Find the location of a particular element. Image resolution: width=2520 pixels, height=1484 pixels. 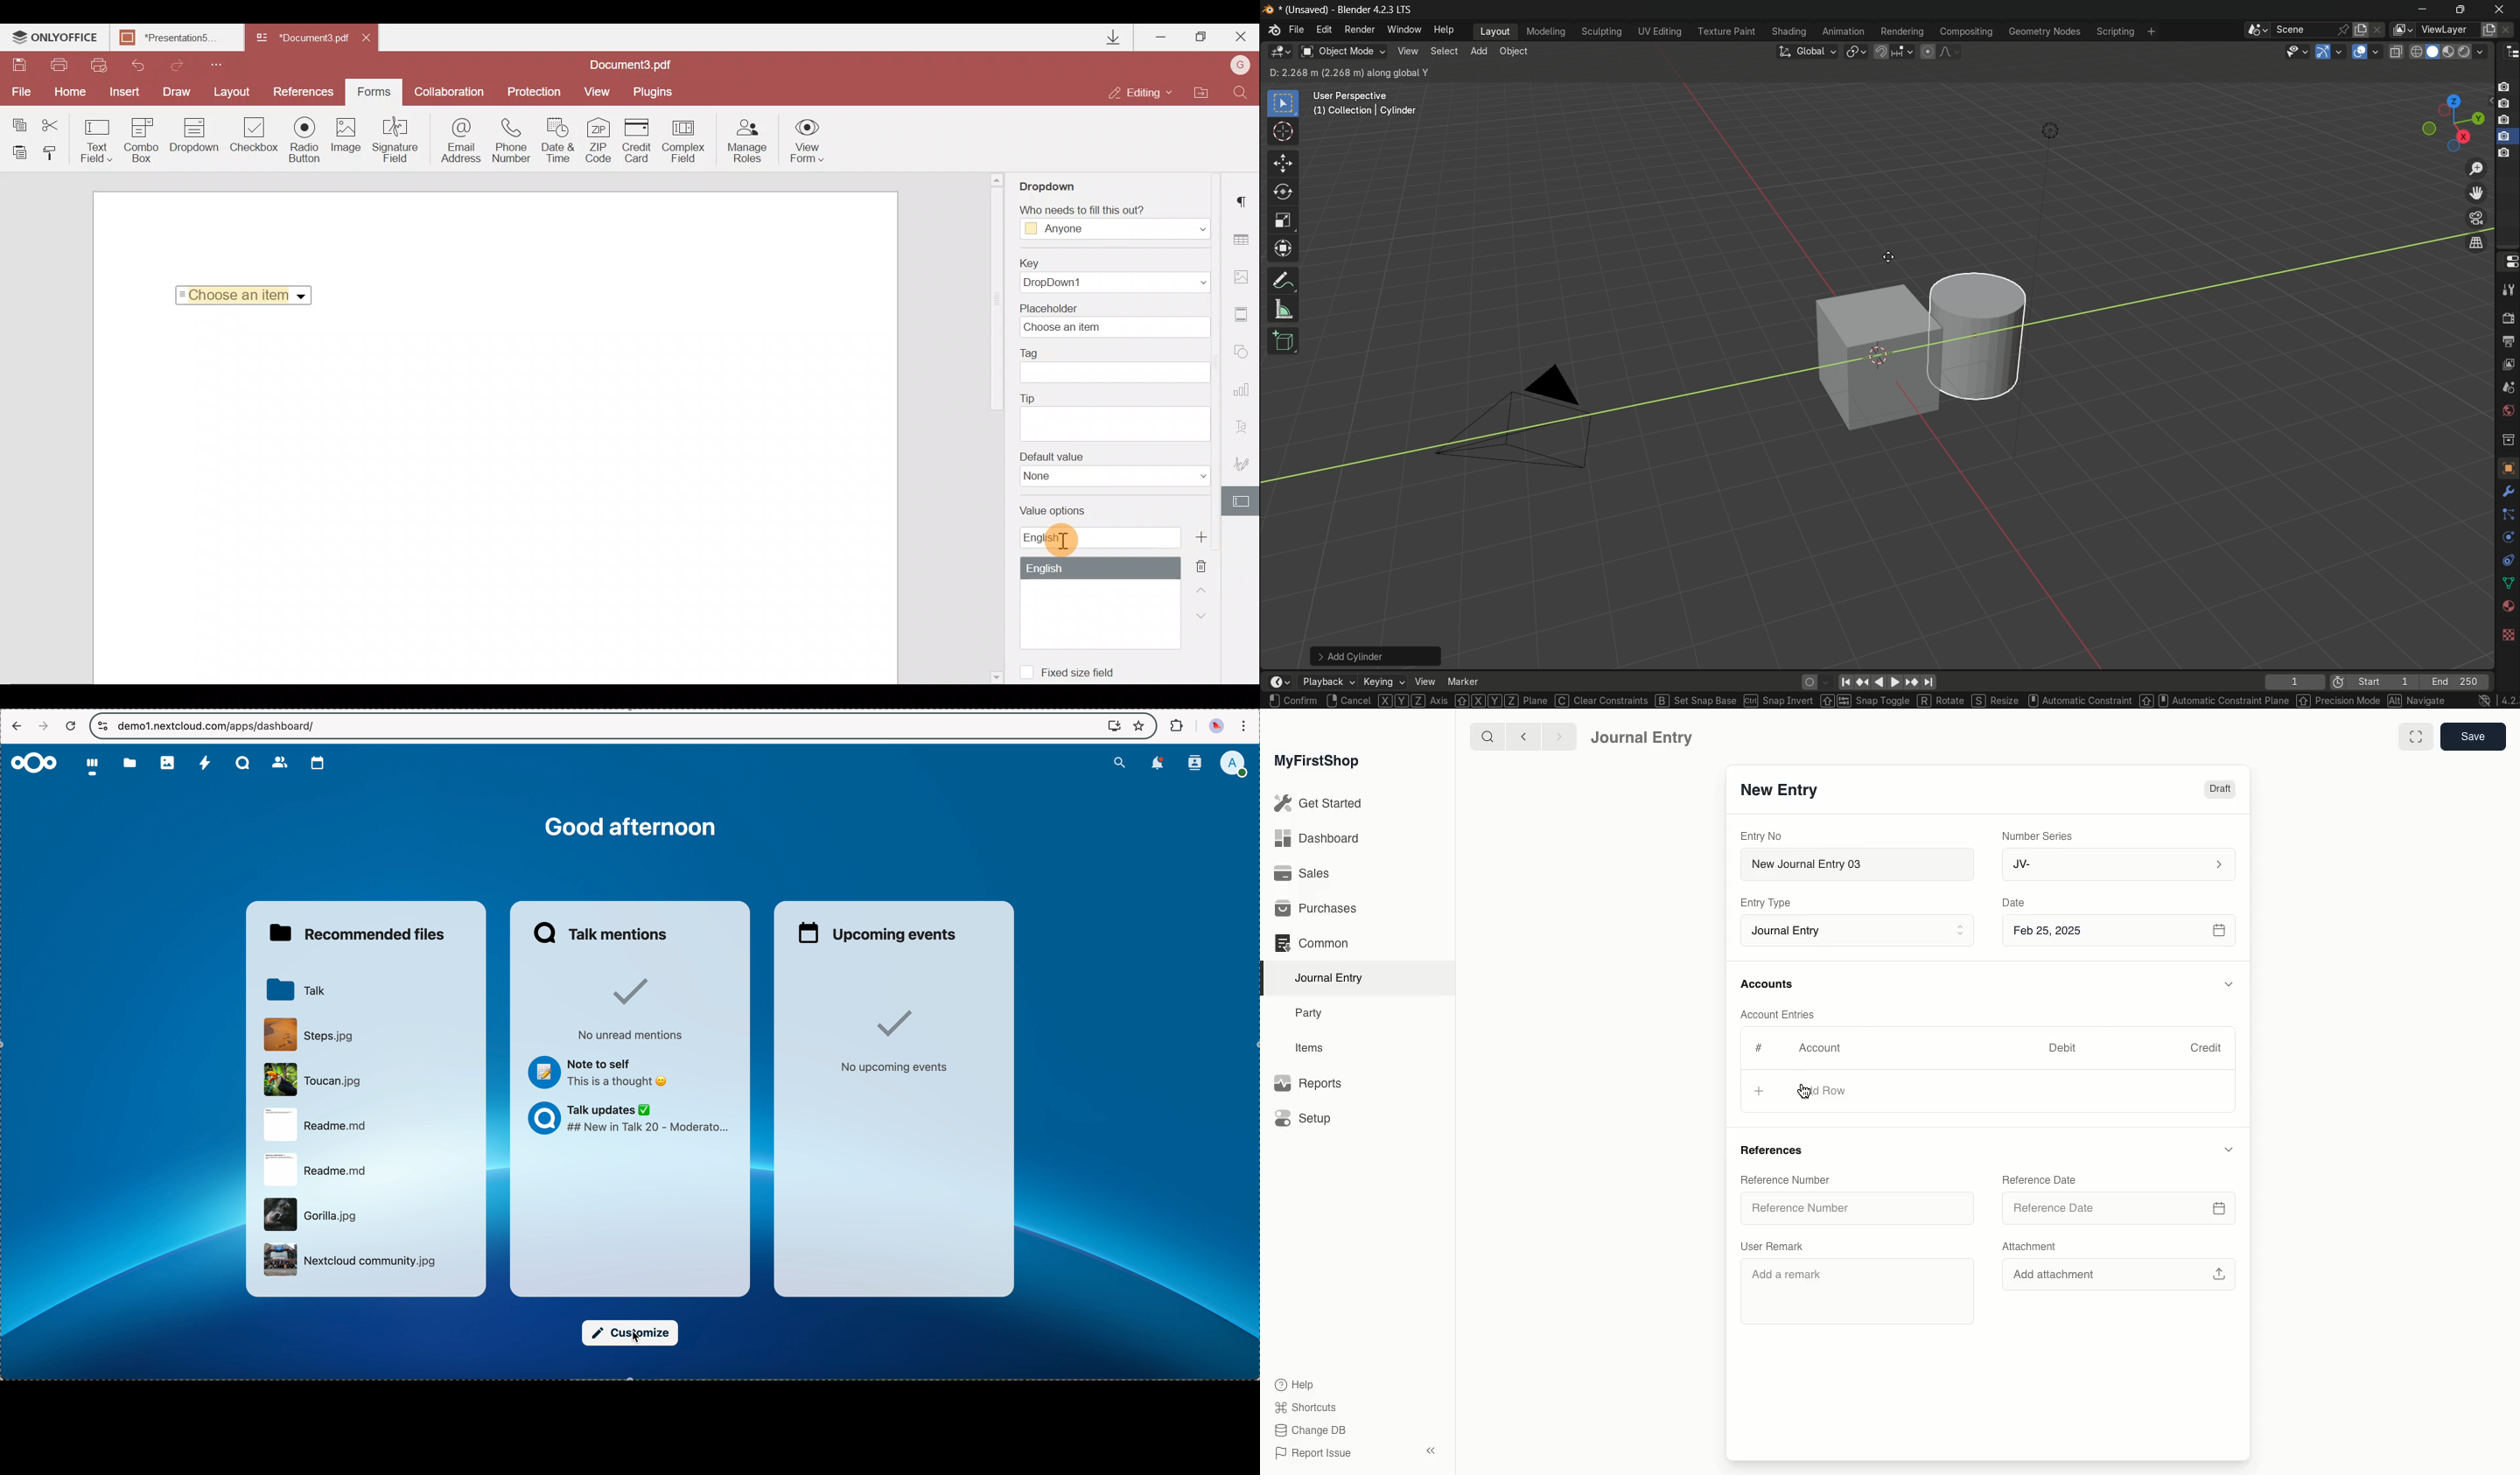

Entry Type is located at coordinates (1771, 903).